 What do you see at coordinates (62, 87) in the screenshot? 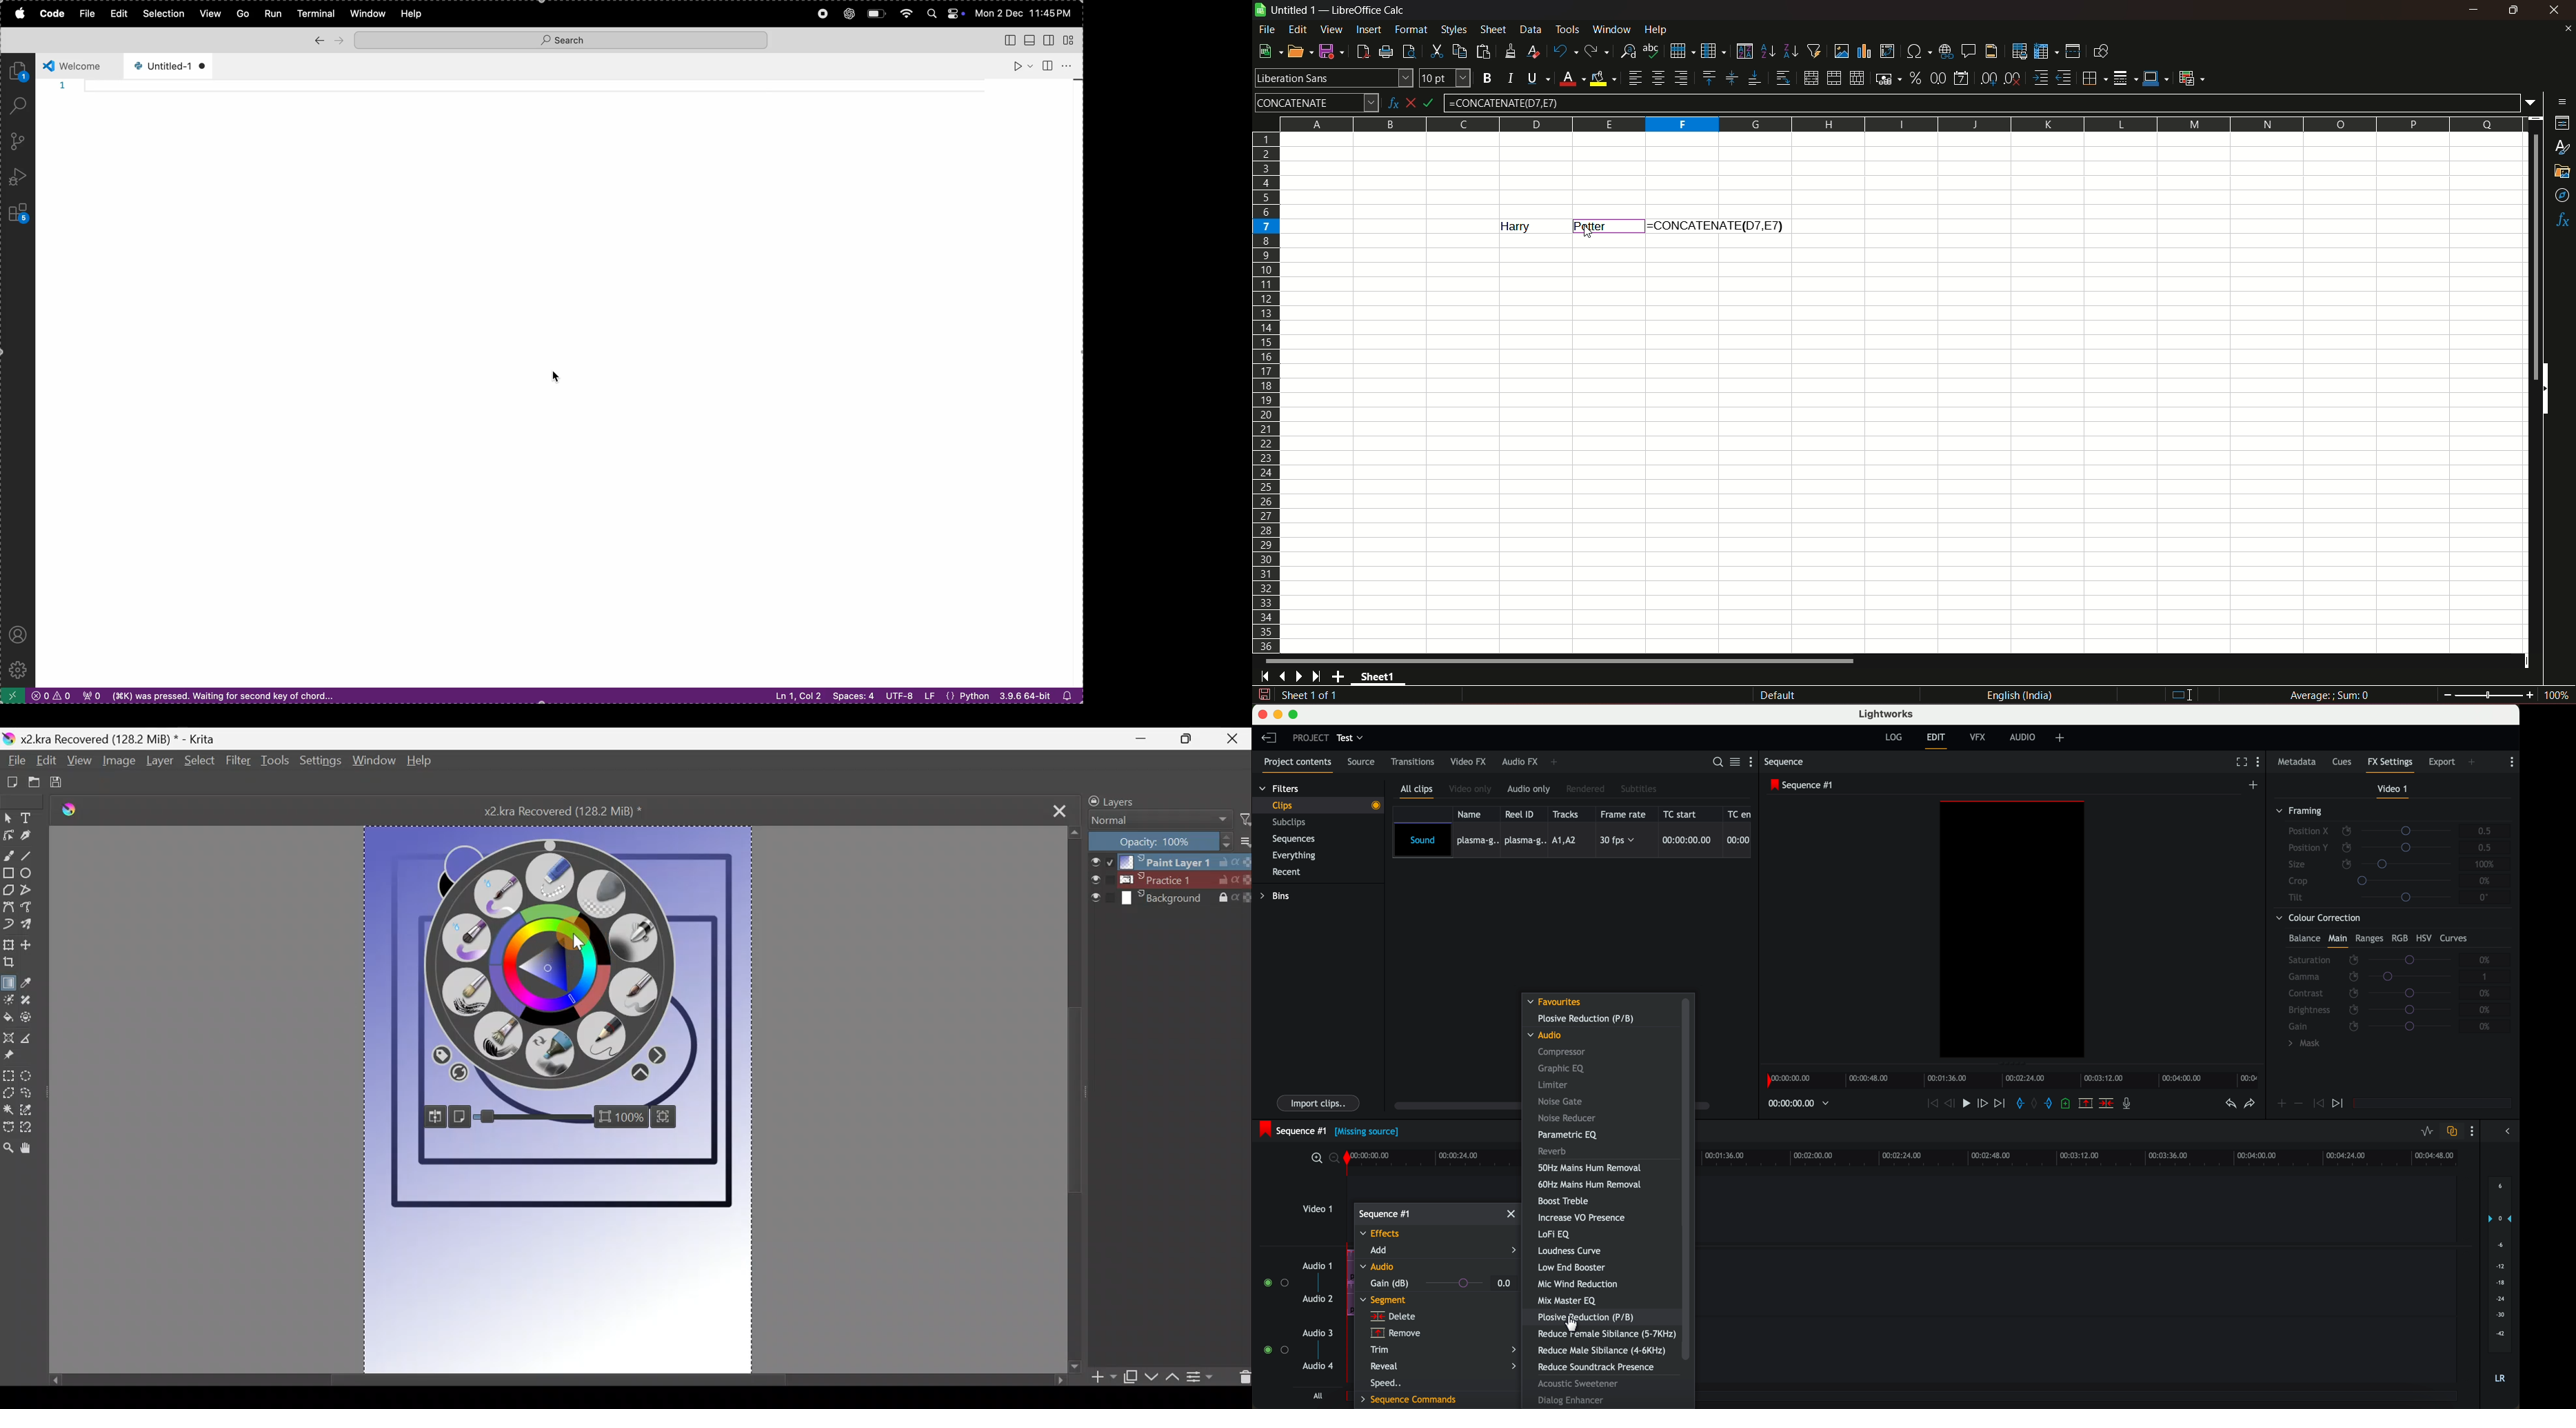
I see `1` at bounding box center [62, 87].